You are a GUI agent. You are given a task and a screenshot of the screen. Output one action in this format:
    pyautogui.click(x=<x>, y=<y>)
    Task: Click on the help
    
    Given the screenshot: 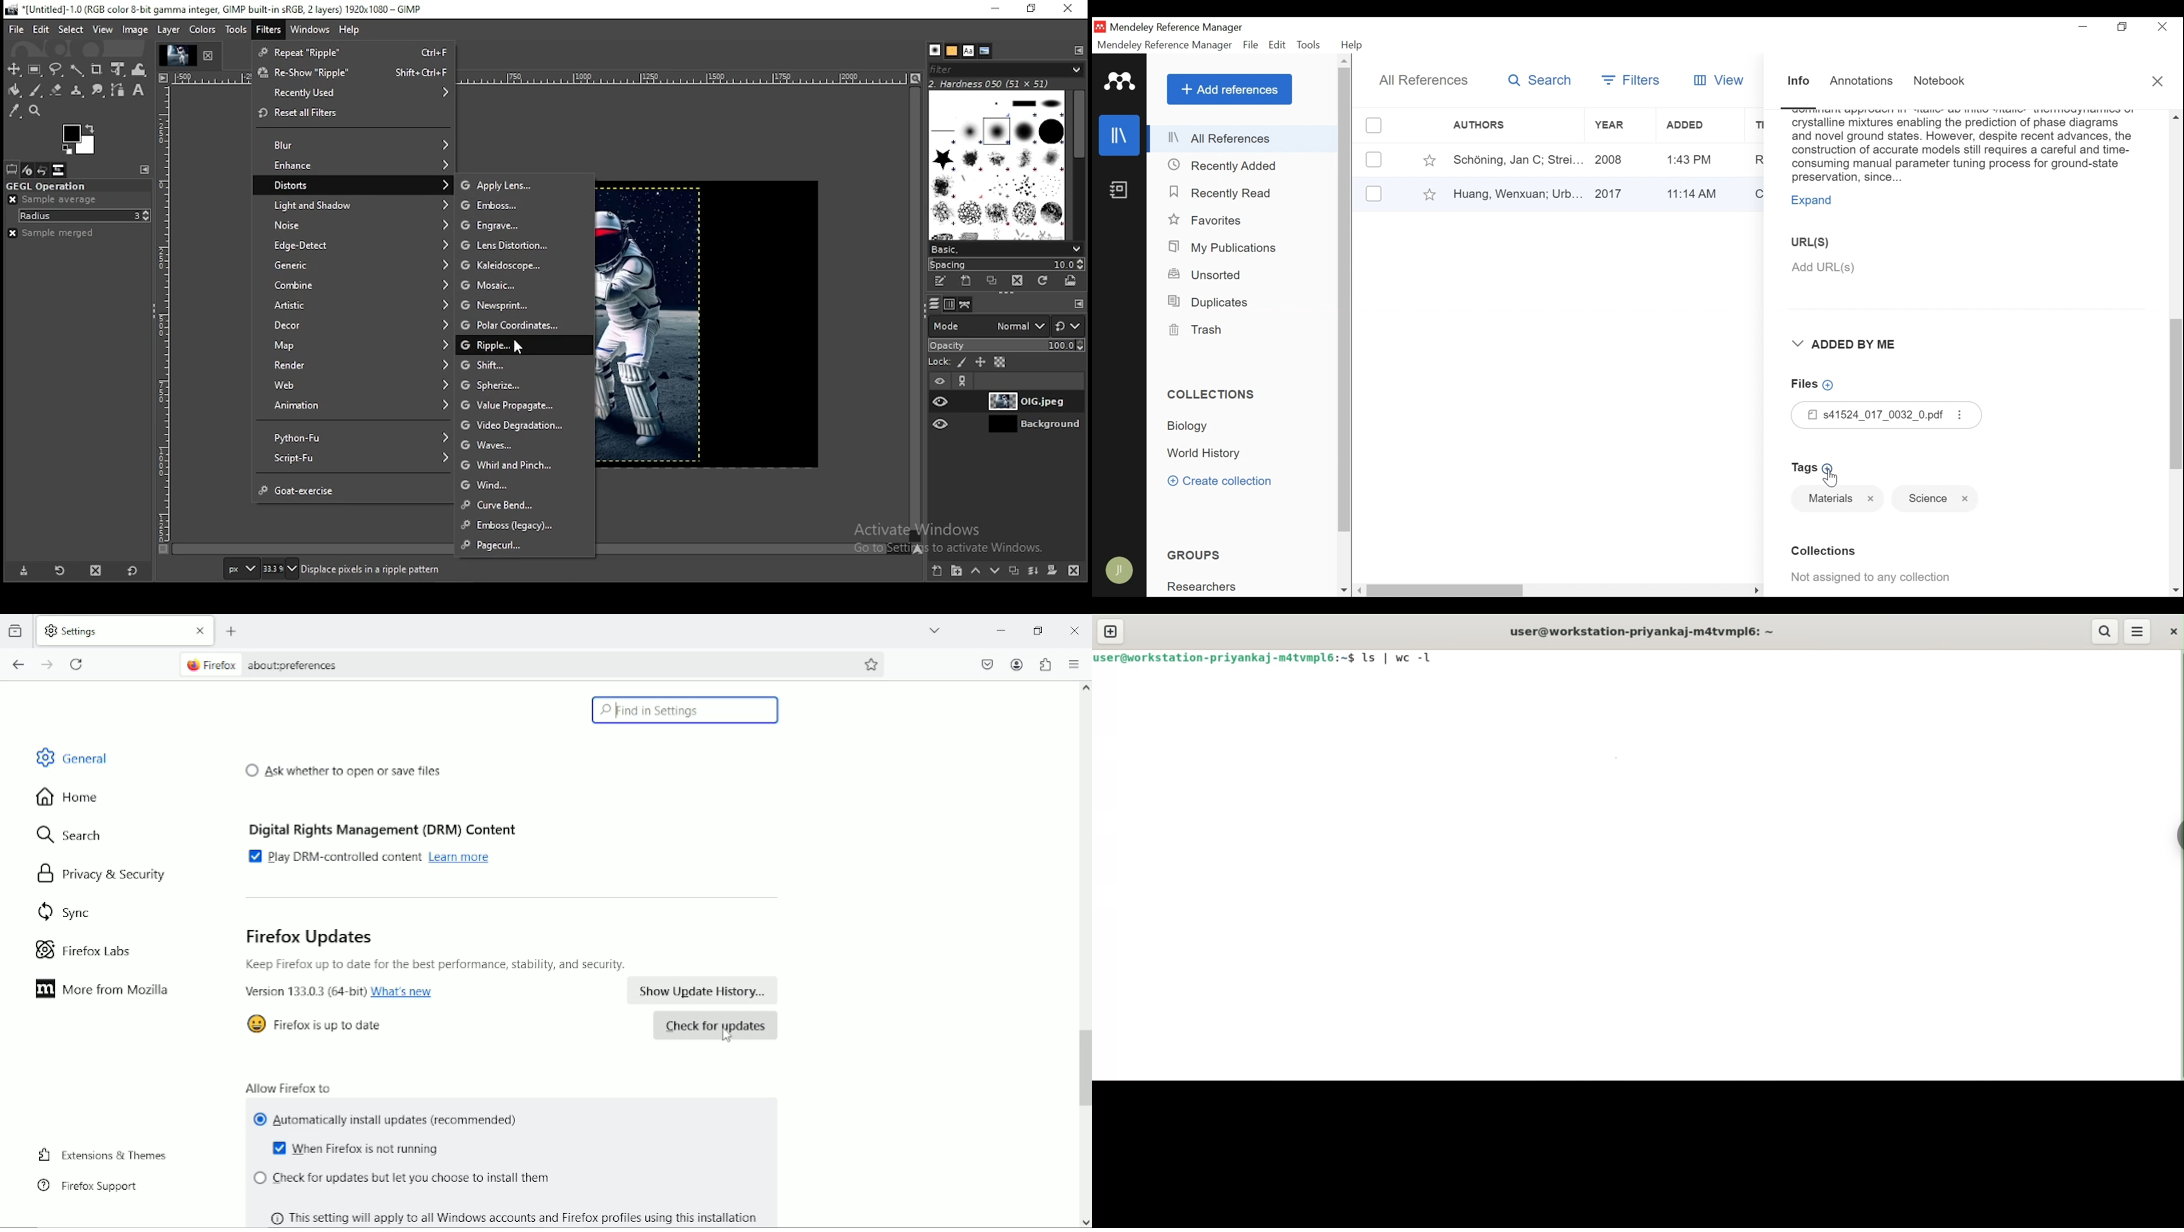 What is the action you would take?
    pyautogui.click(x=350, y=29)
    